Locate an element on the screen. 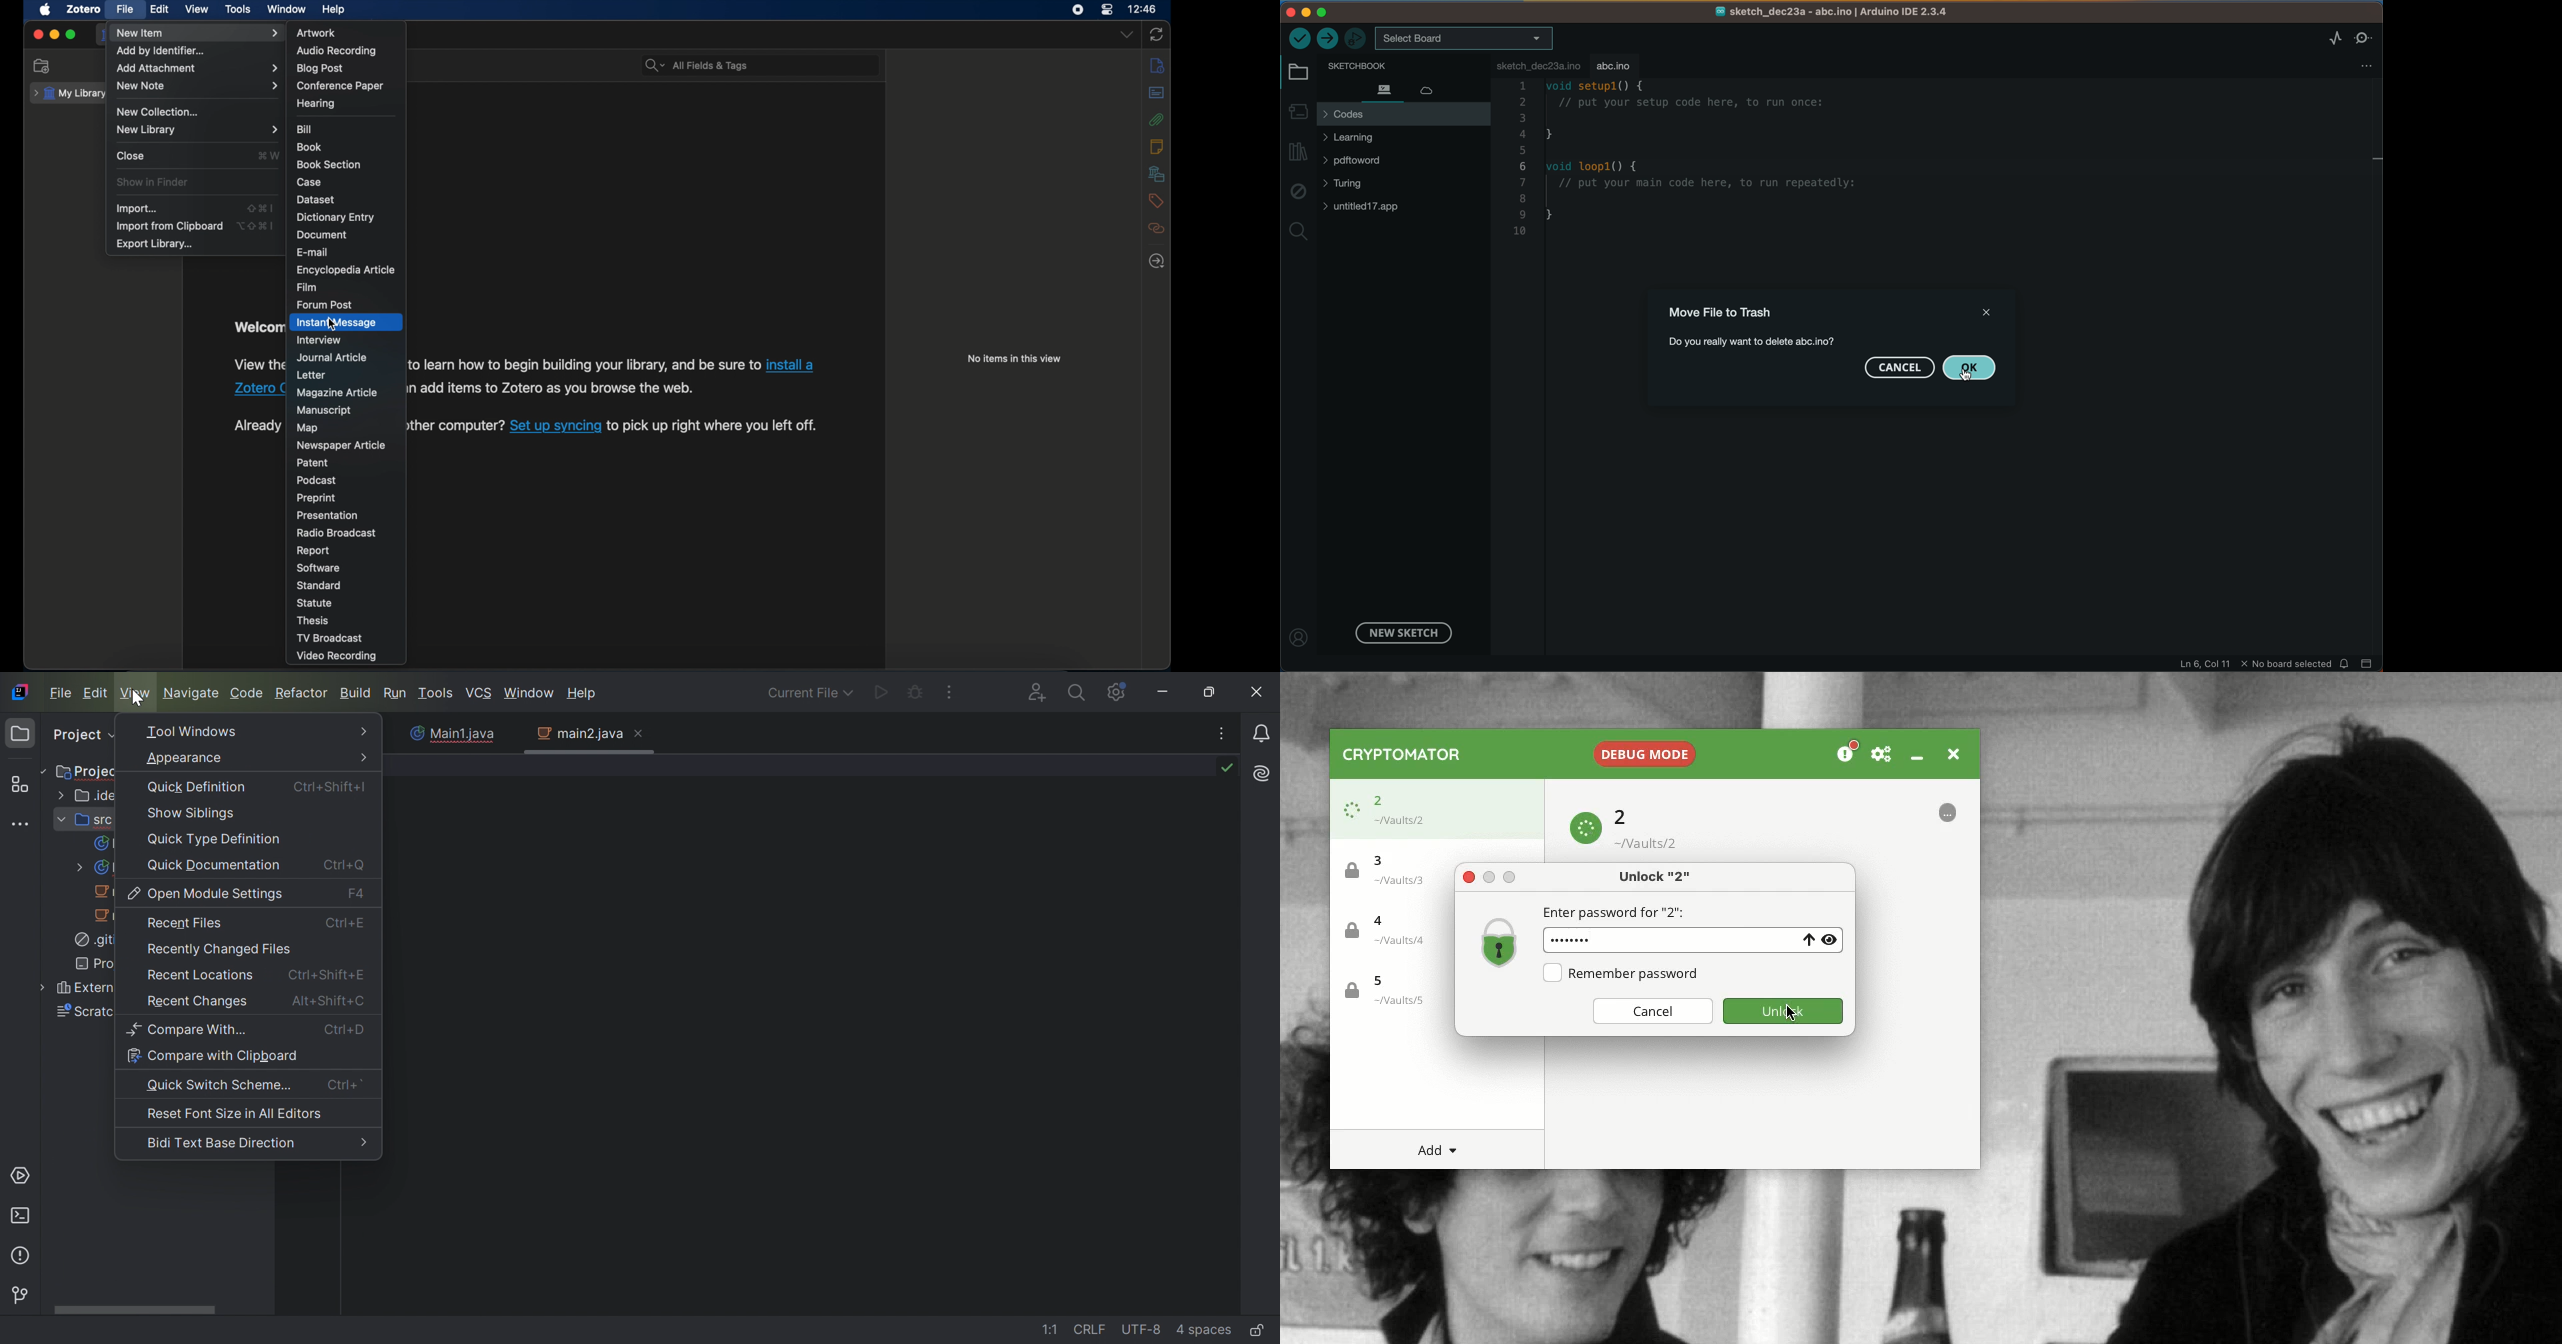 This screenshot has height=1344, width=2576. notes is located at coordinates (1158, 146).